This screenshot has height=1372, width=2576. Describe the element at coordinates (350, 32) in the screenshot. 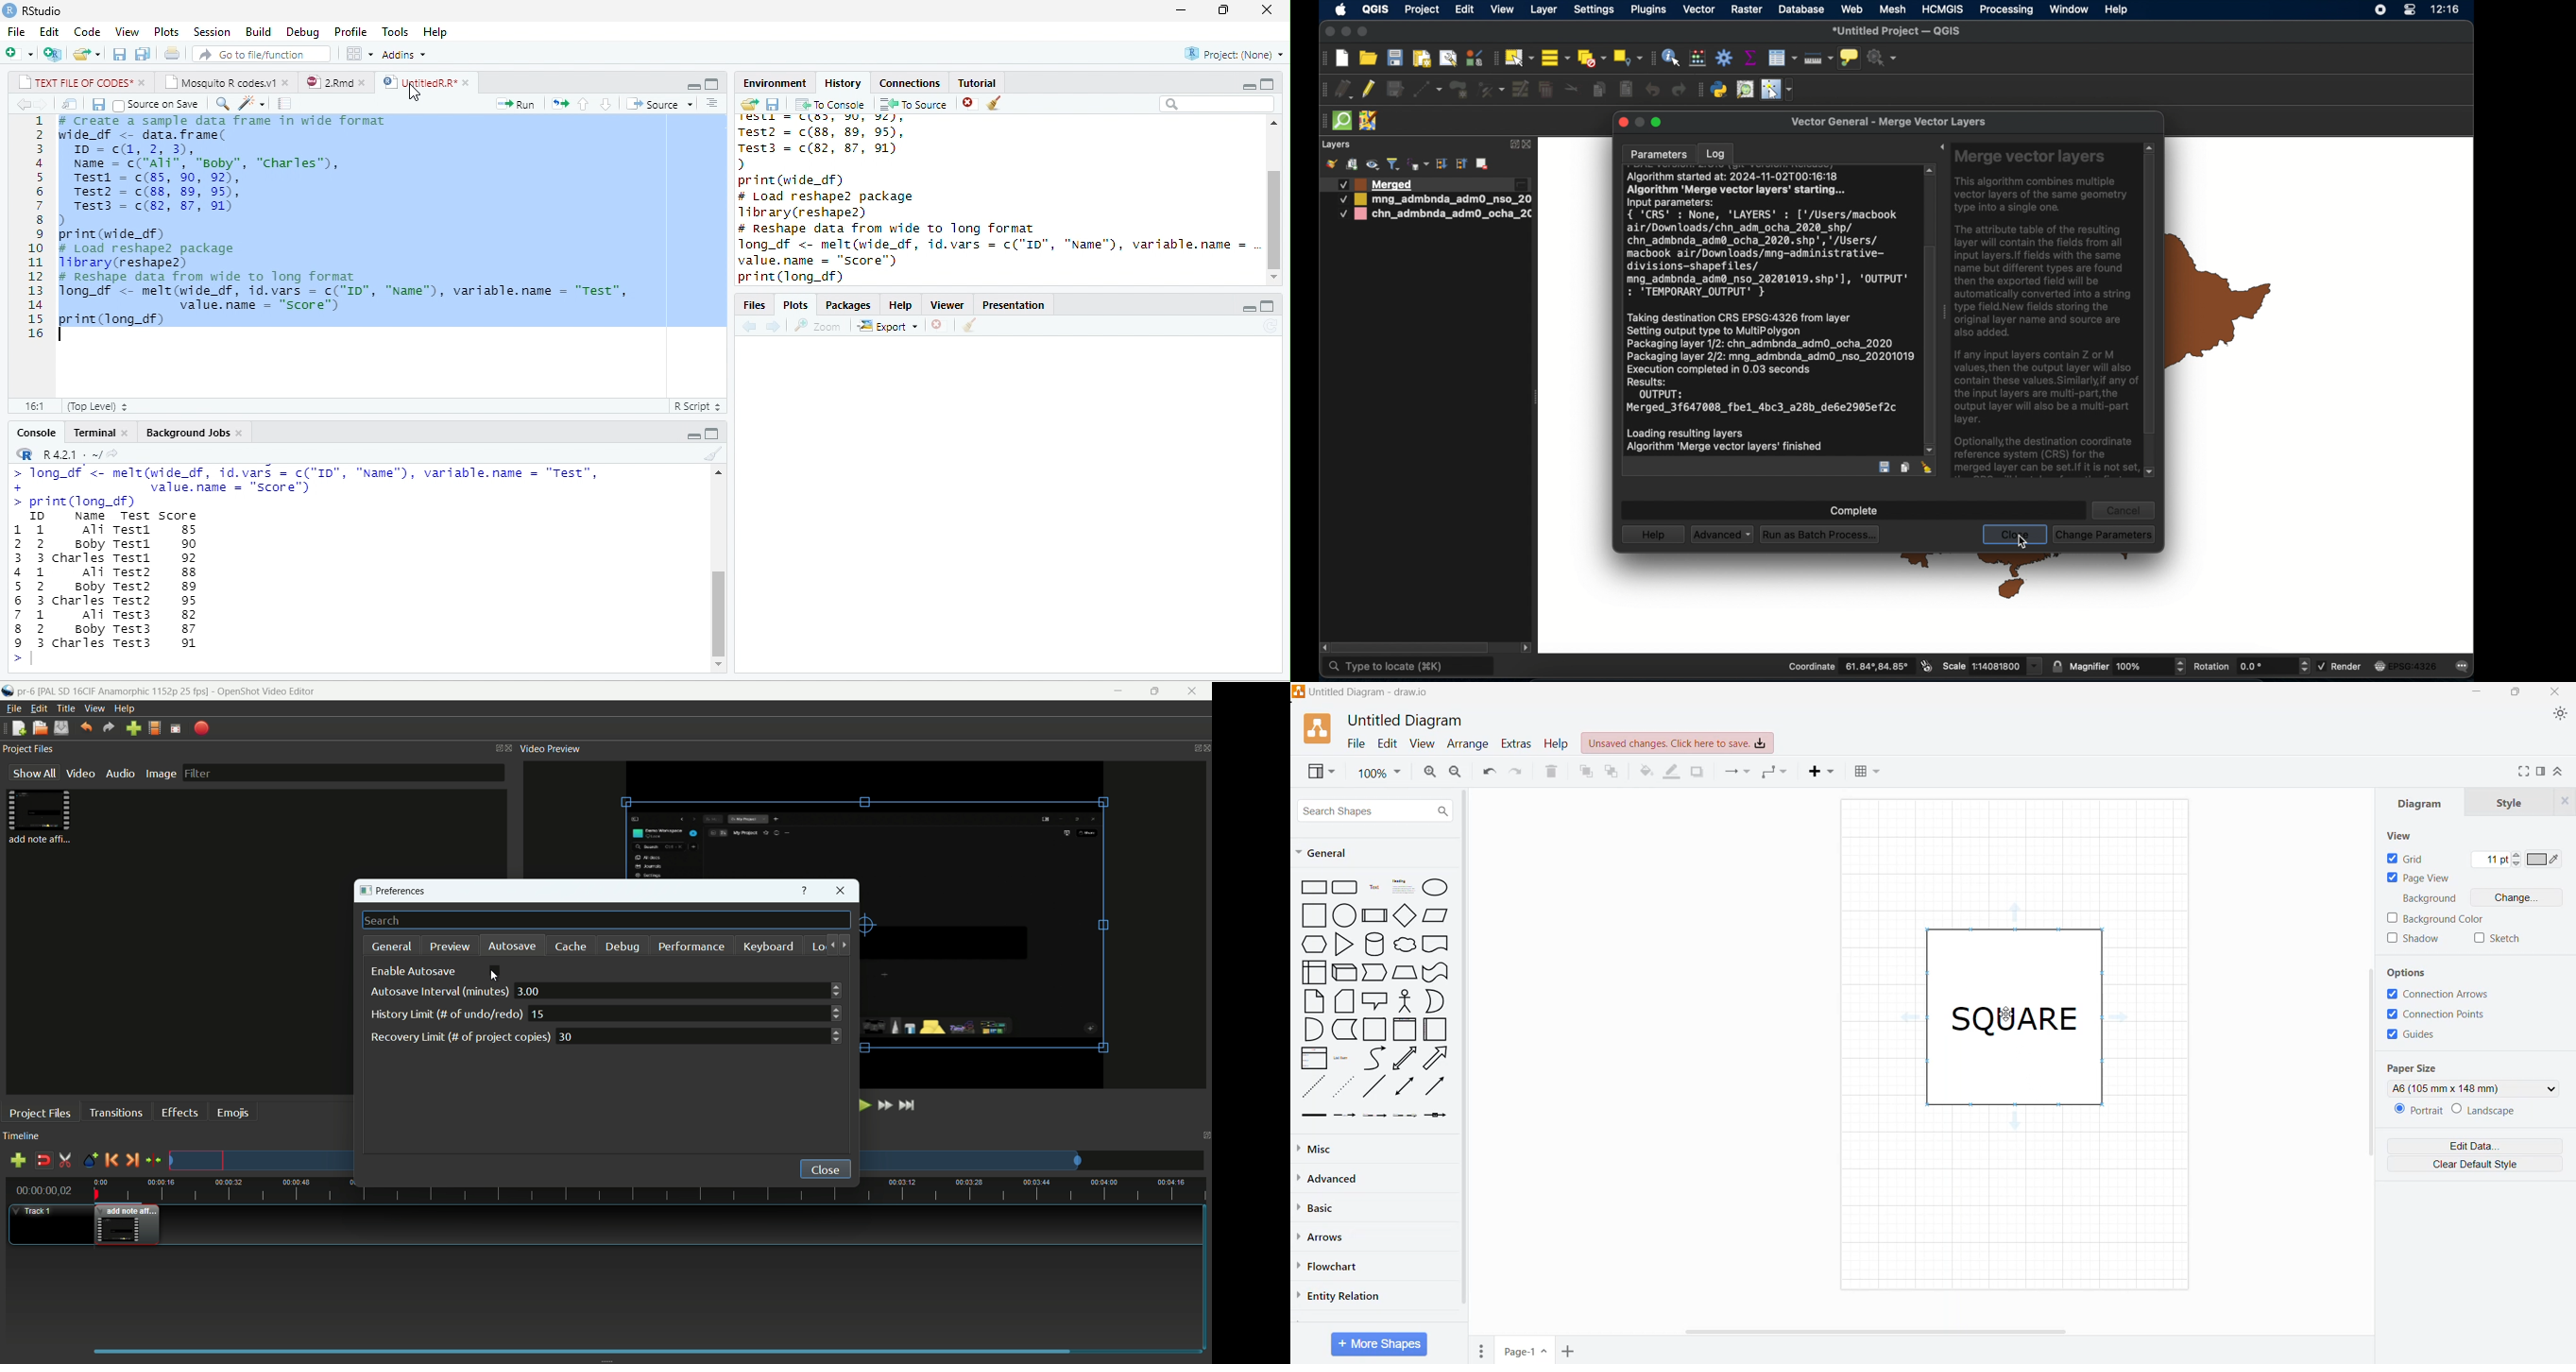

I see `Profile` at that location.